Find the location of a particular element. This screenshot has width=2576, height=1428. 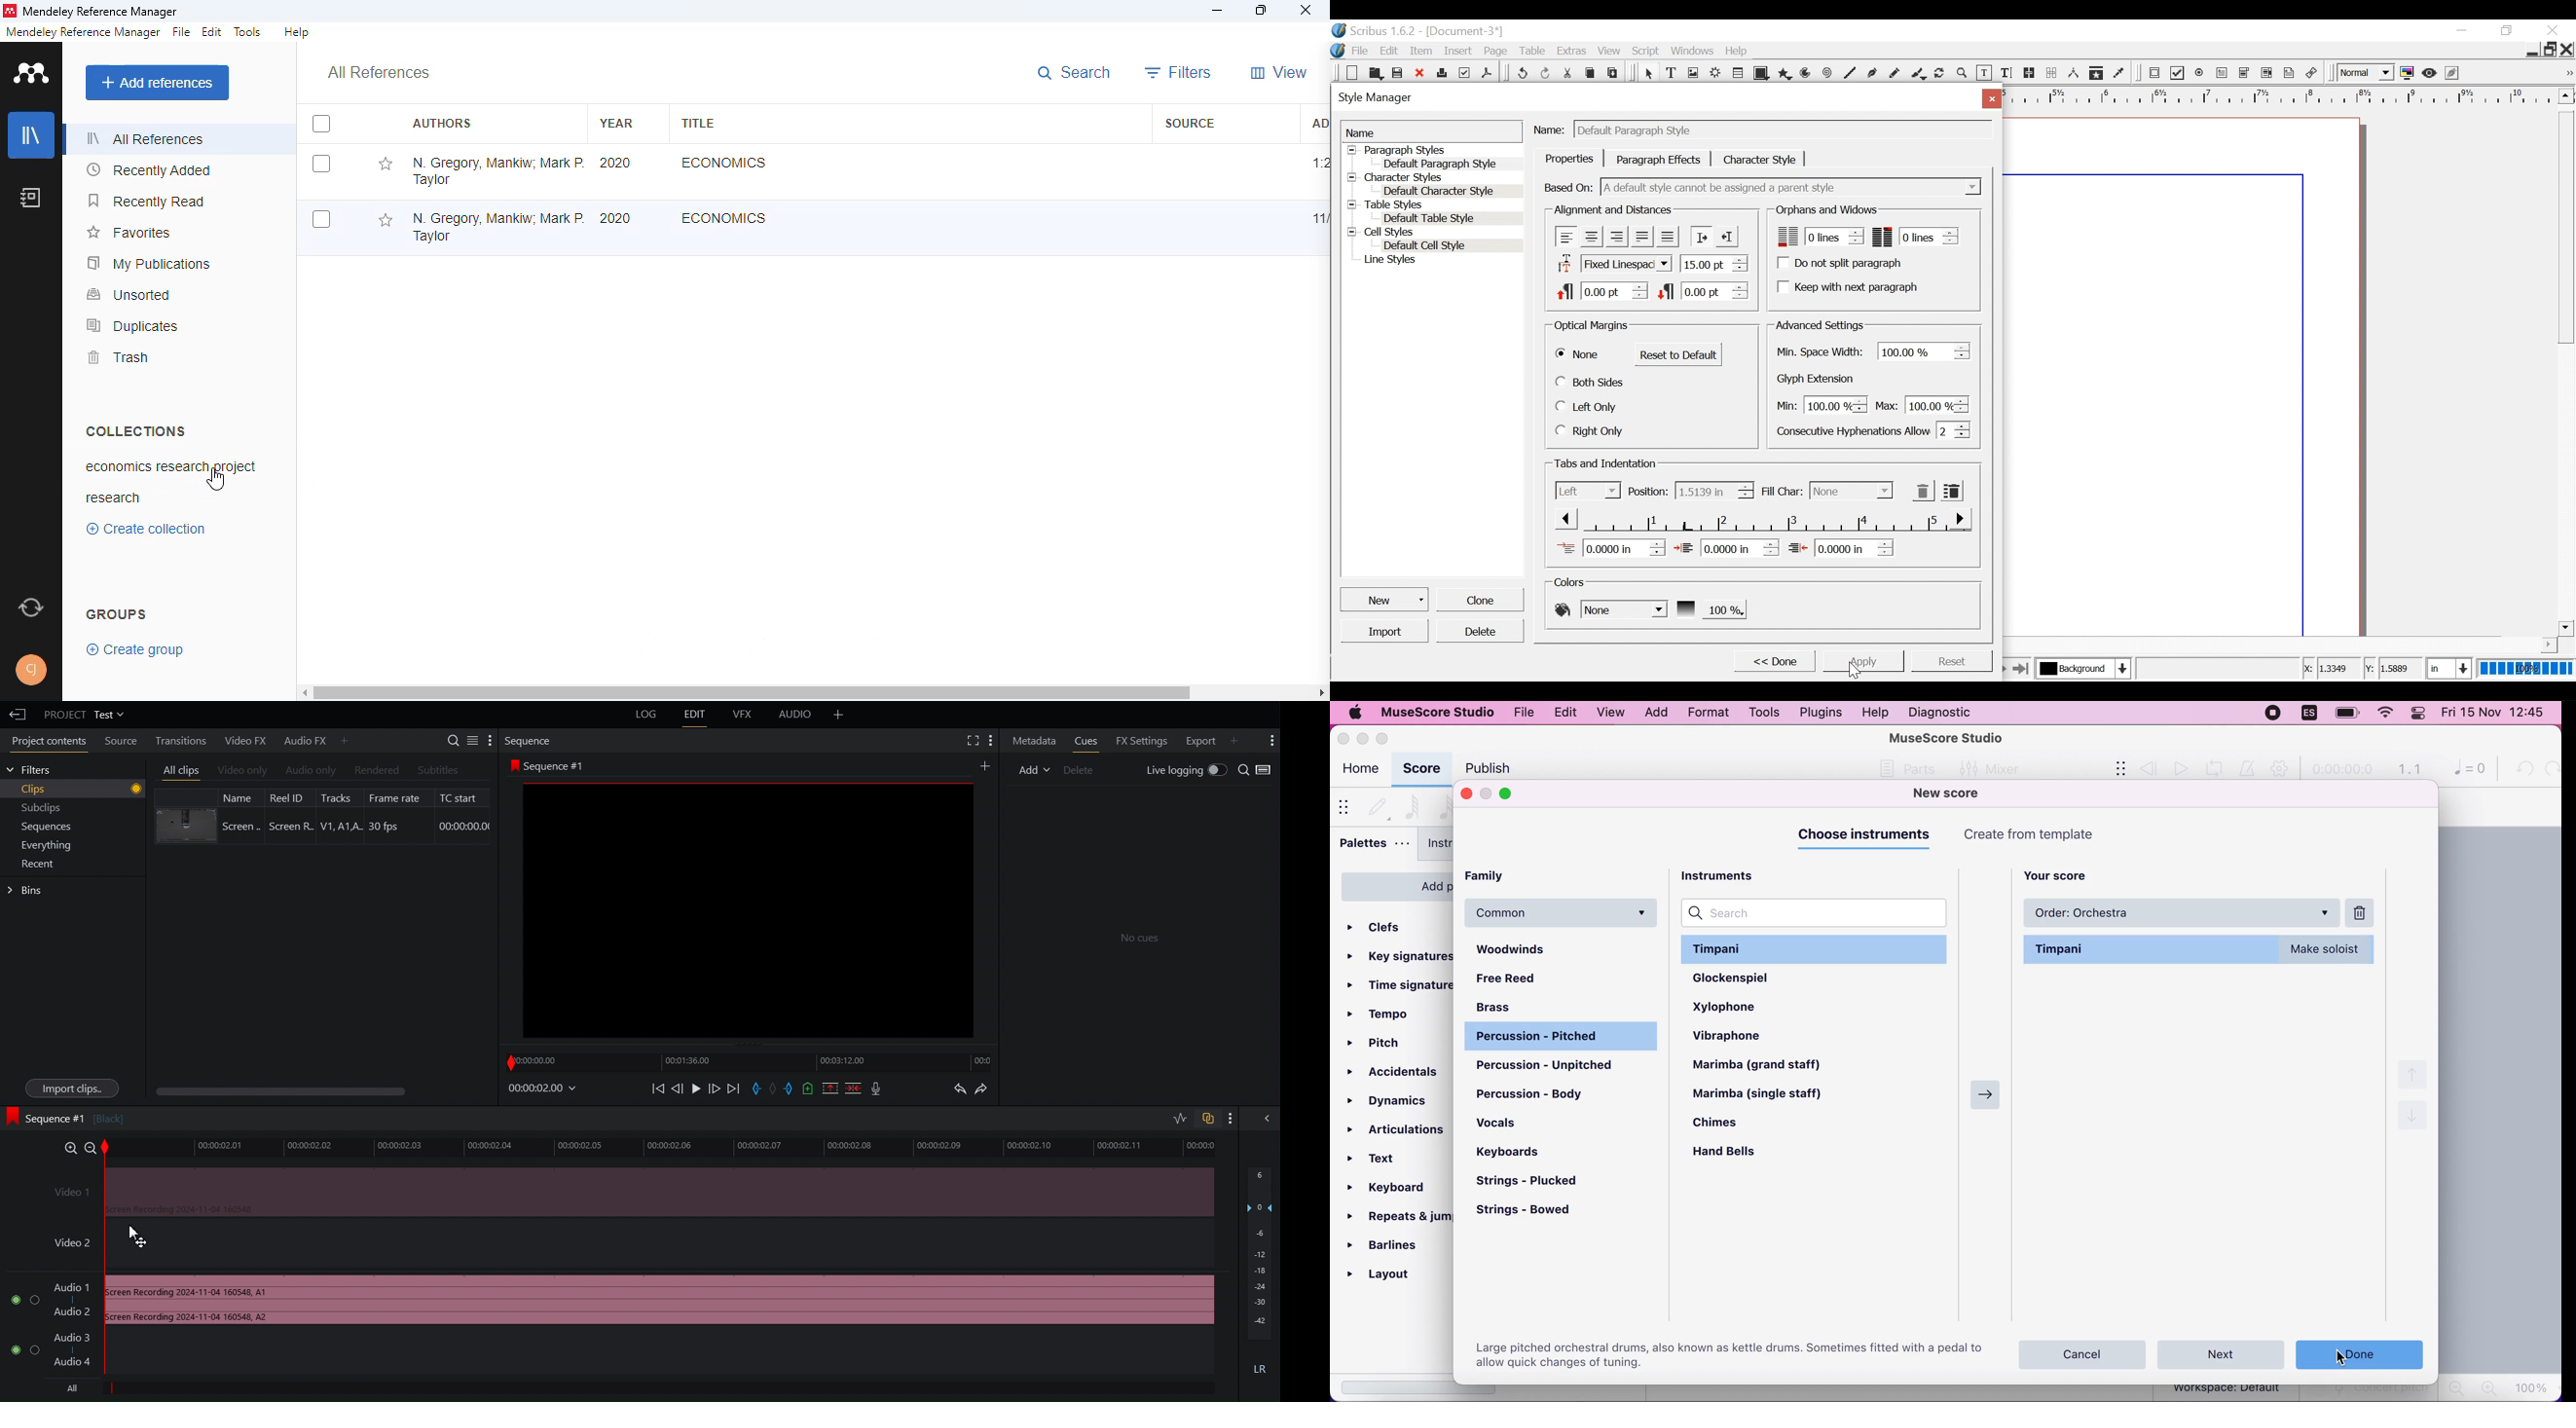

Cursor is located at coordinates (1858, 667).